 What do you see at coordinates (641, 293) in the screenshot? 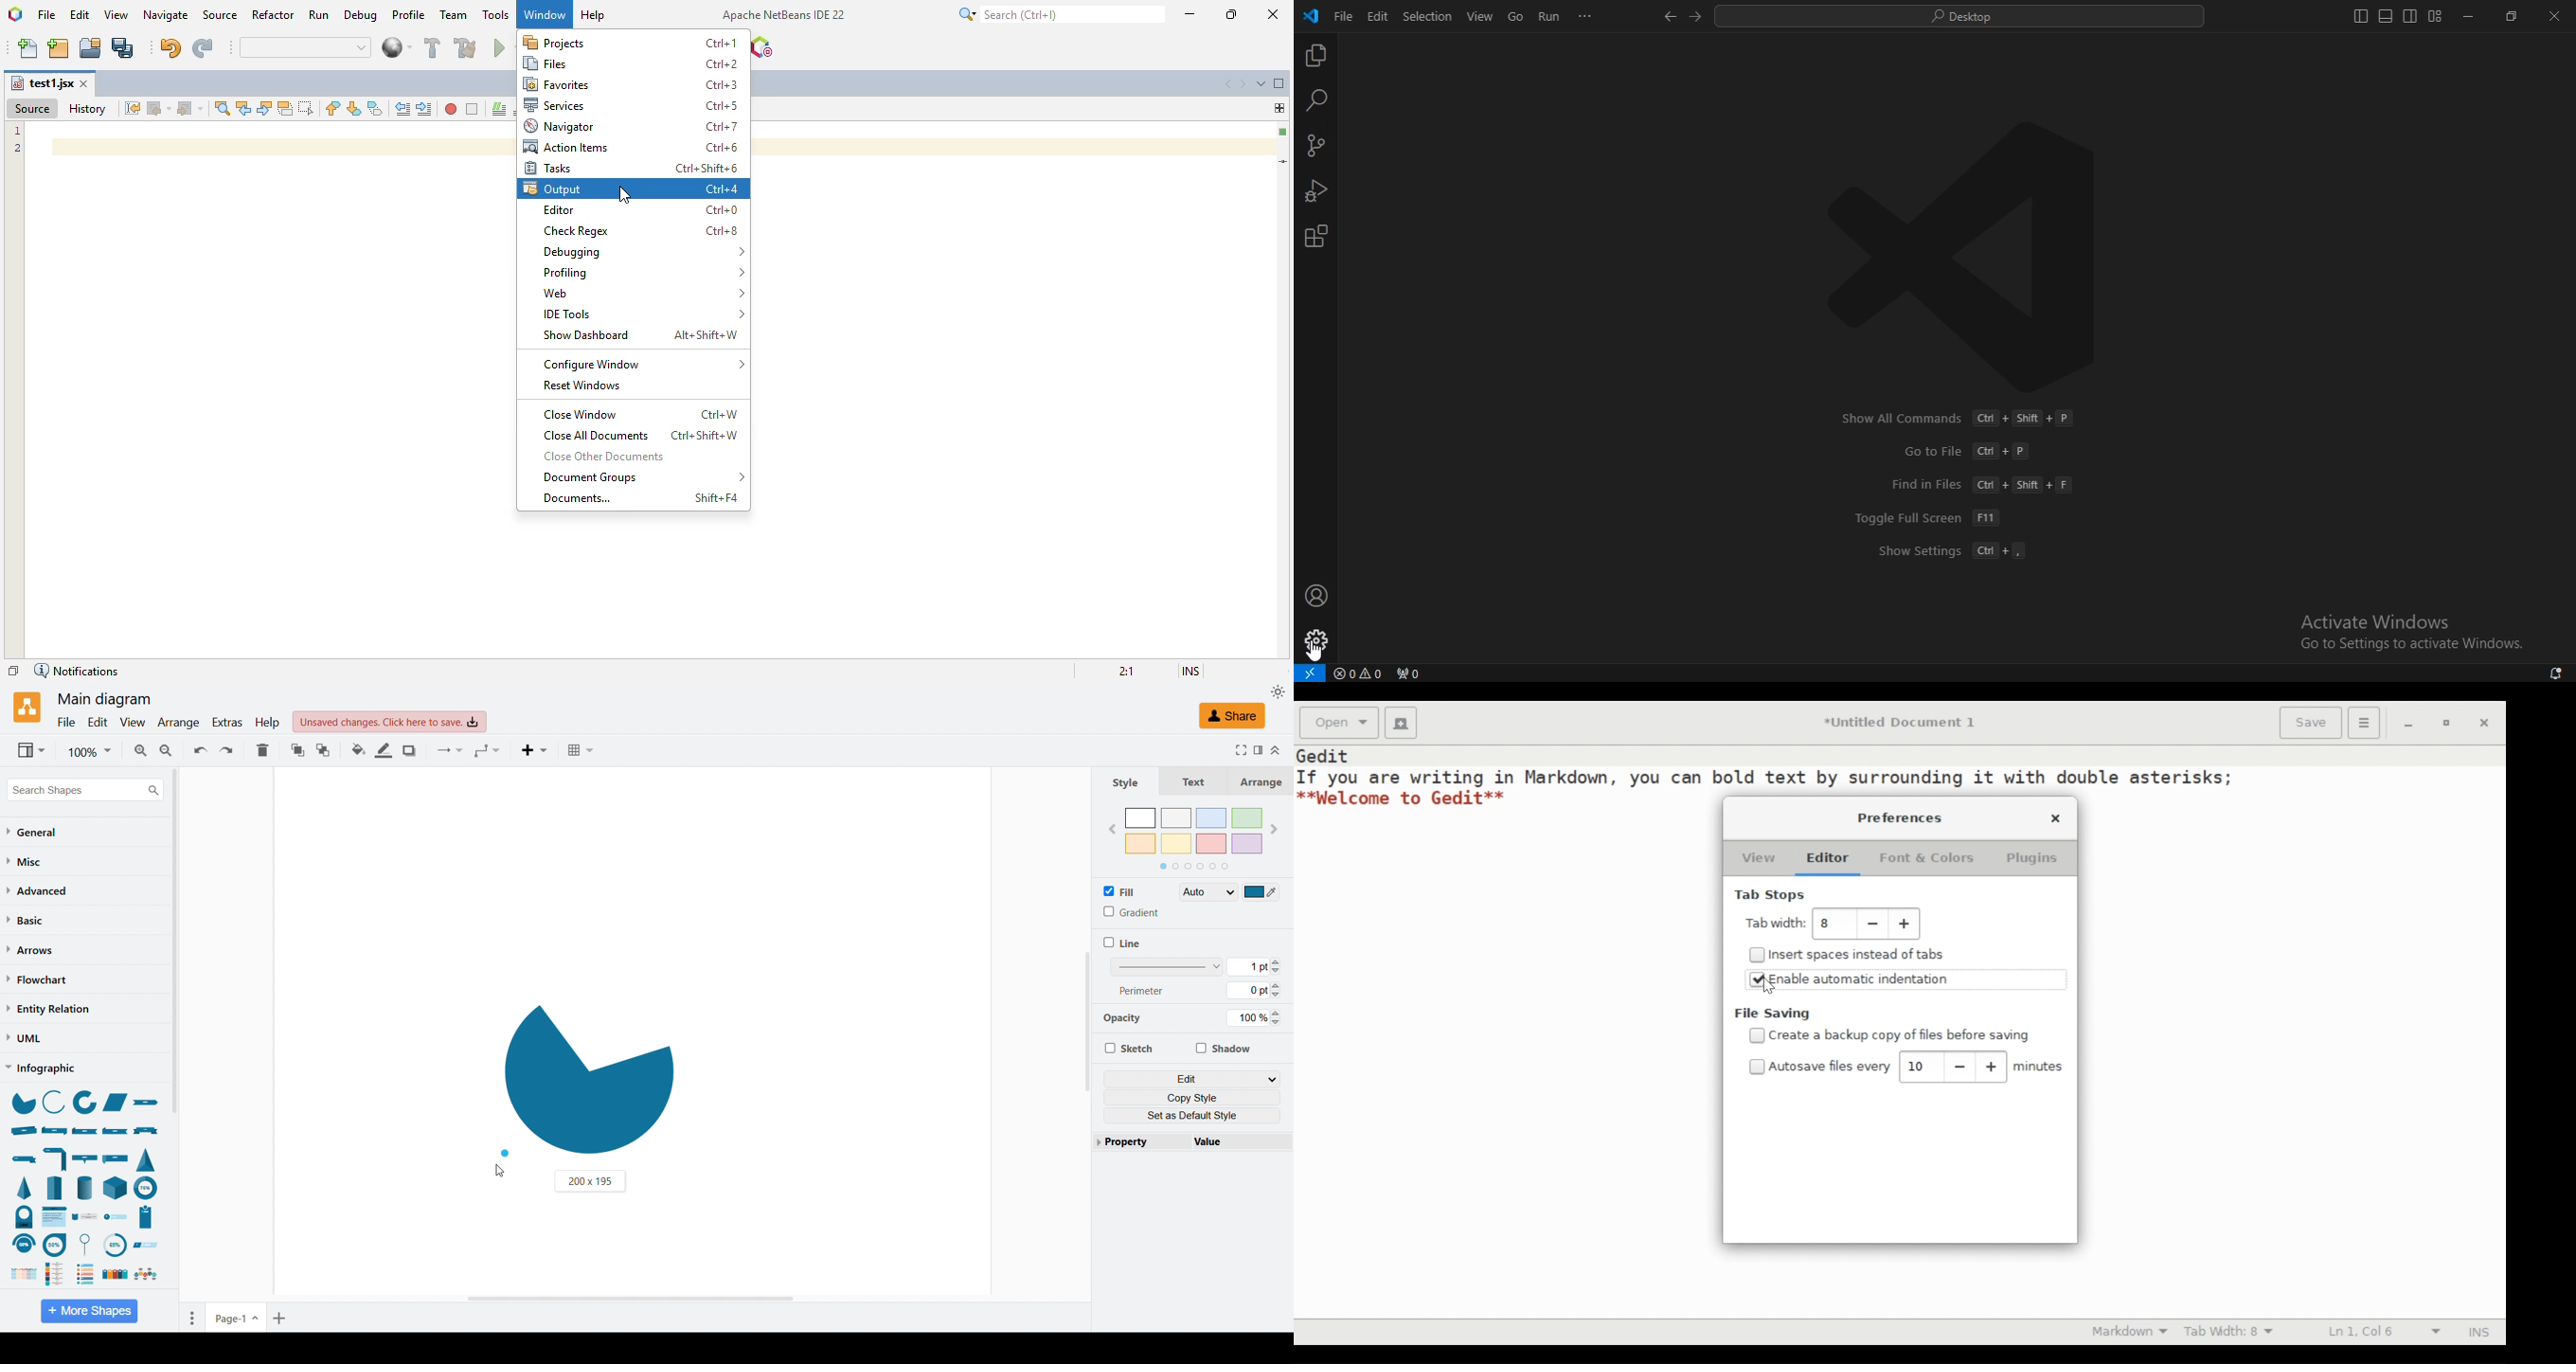
I see `web` at bounding box center [641, 293].